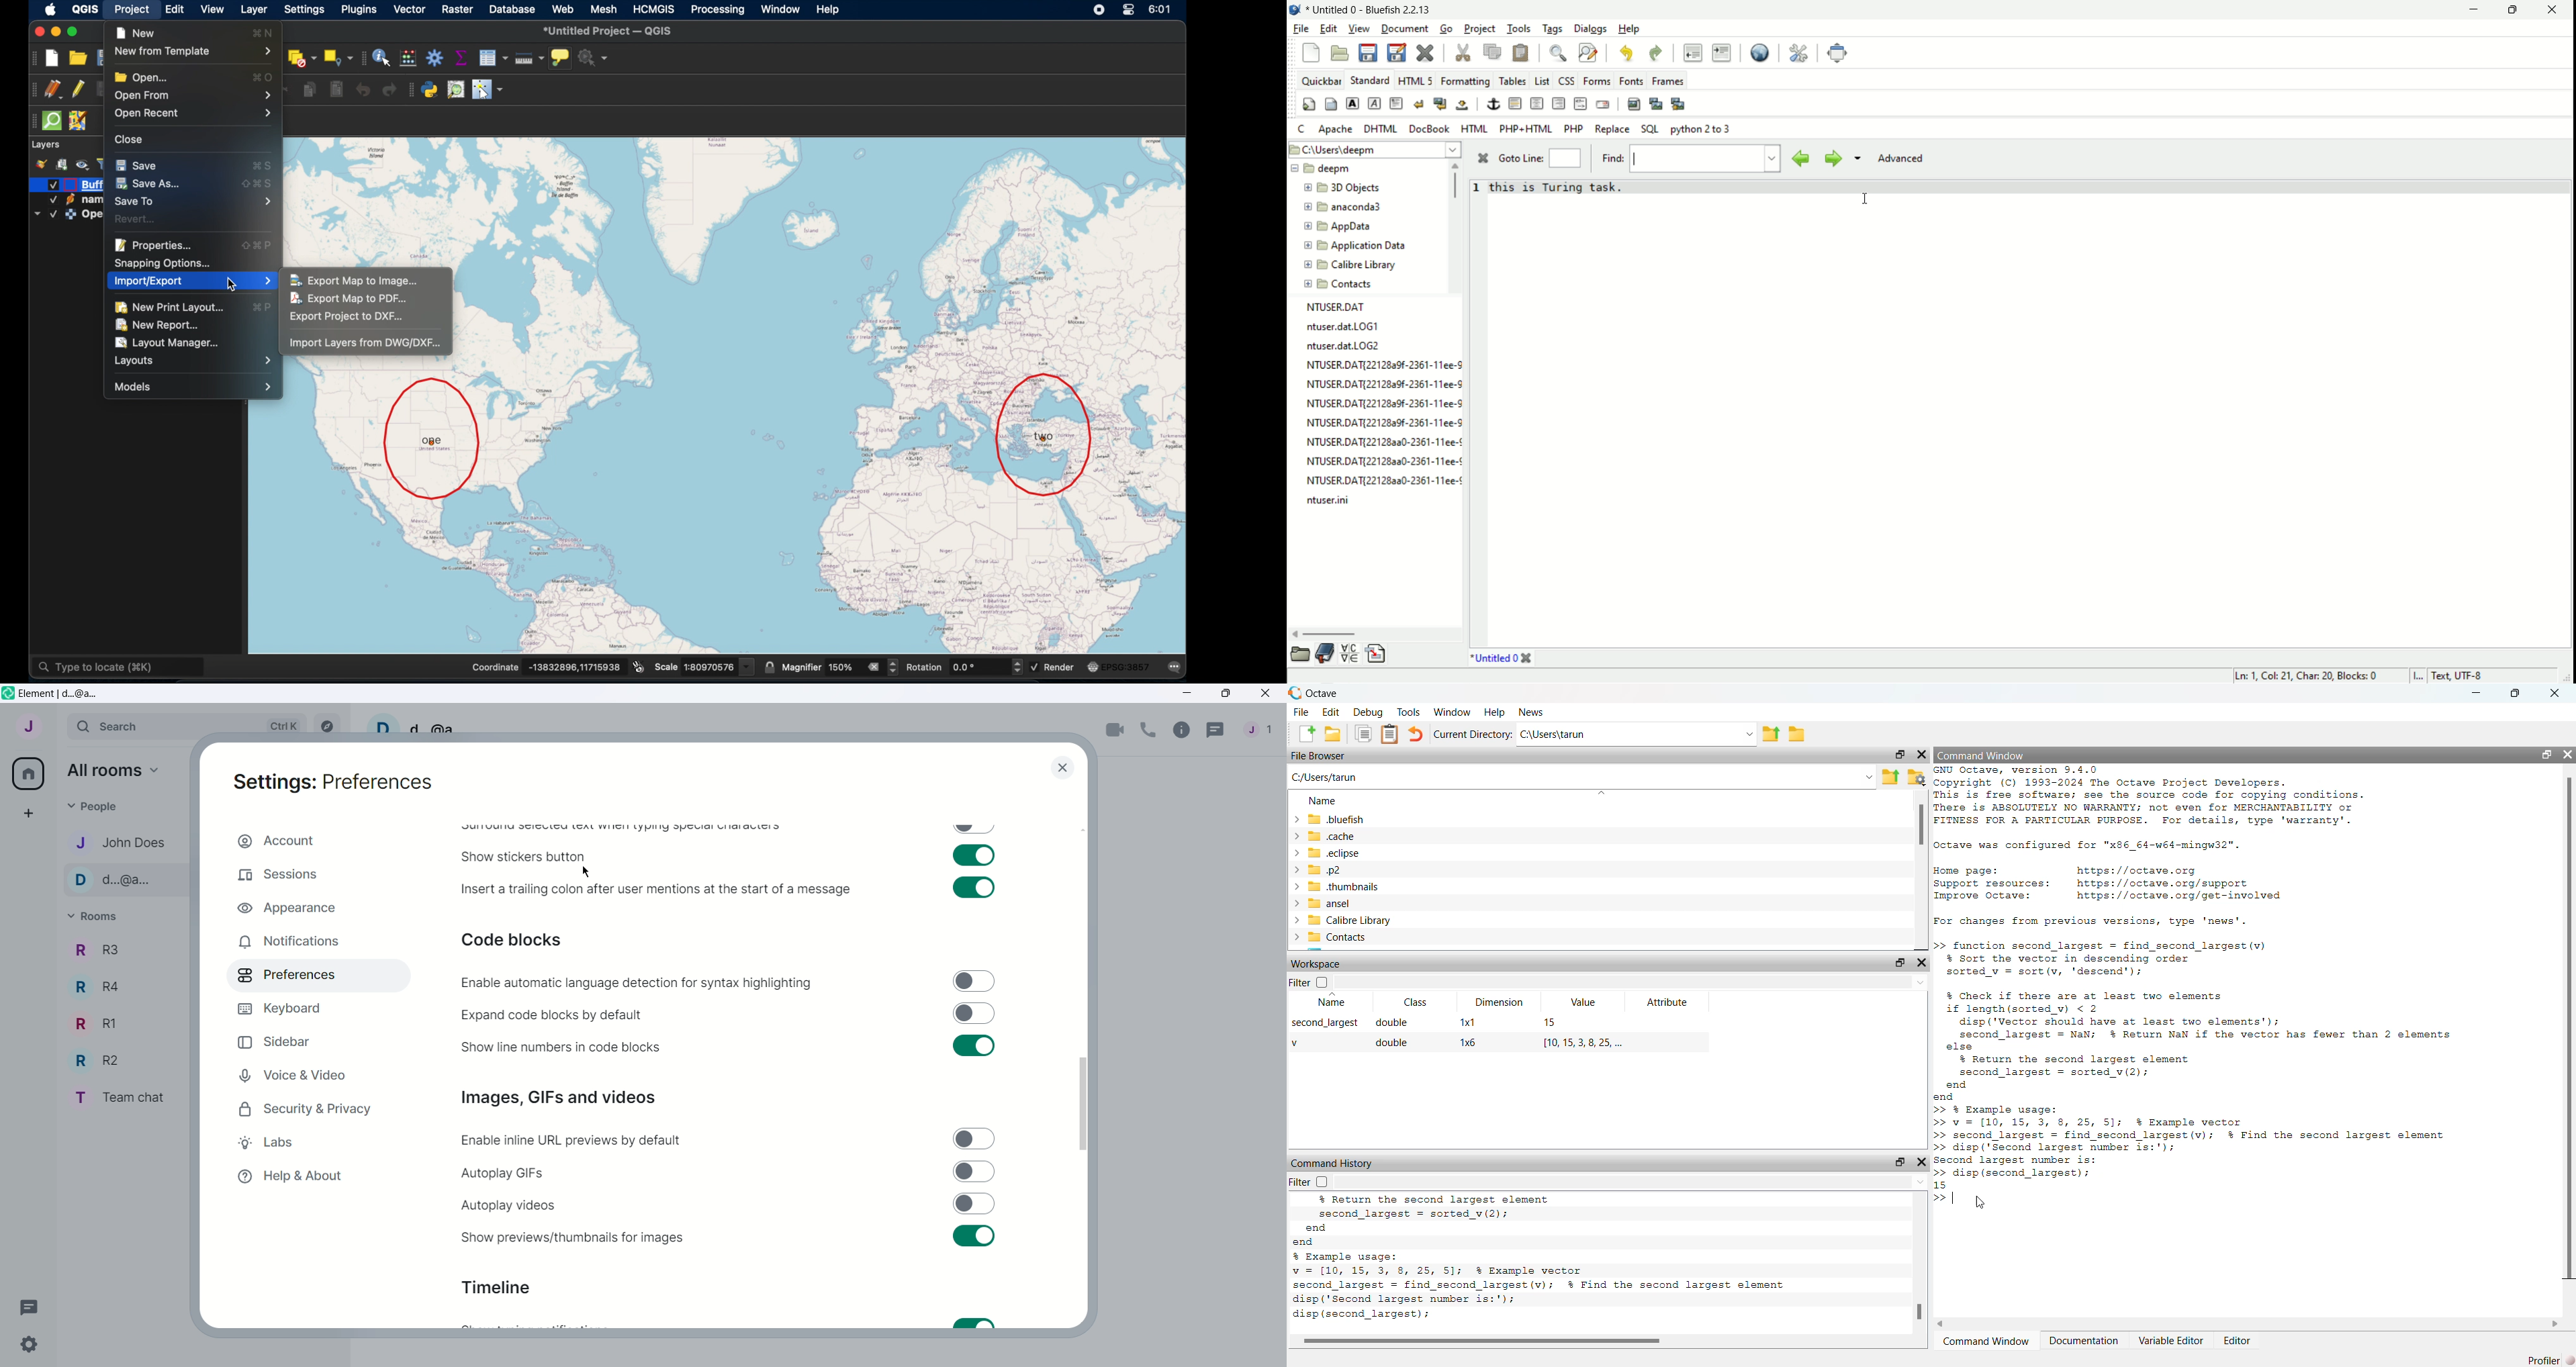  Describe the element at coordinates (314, 876) in the screenshot. I see `Sessions` at that location.